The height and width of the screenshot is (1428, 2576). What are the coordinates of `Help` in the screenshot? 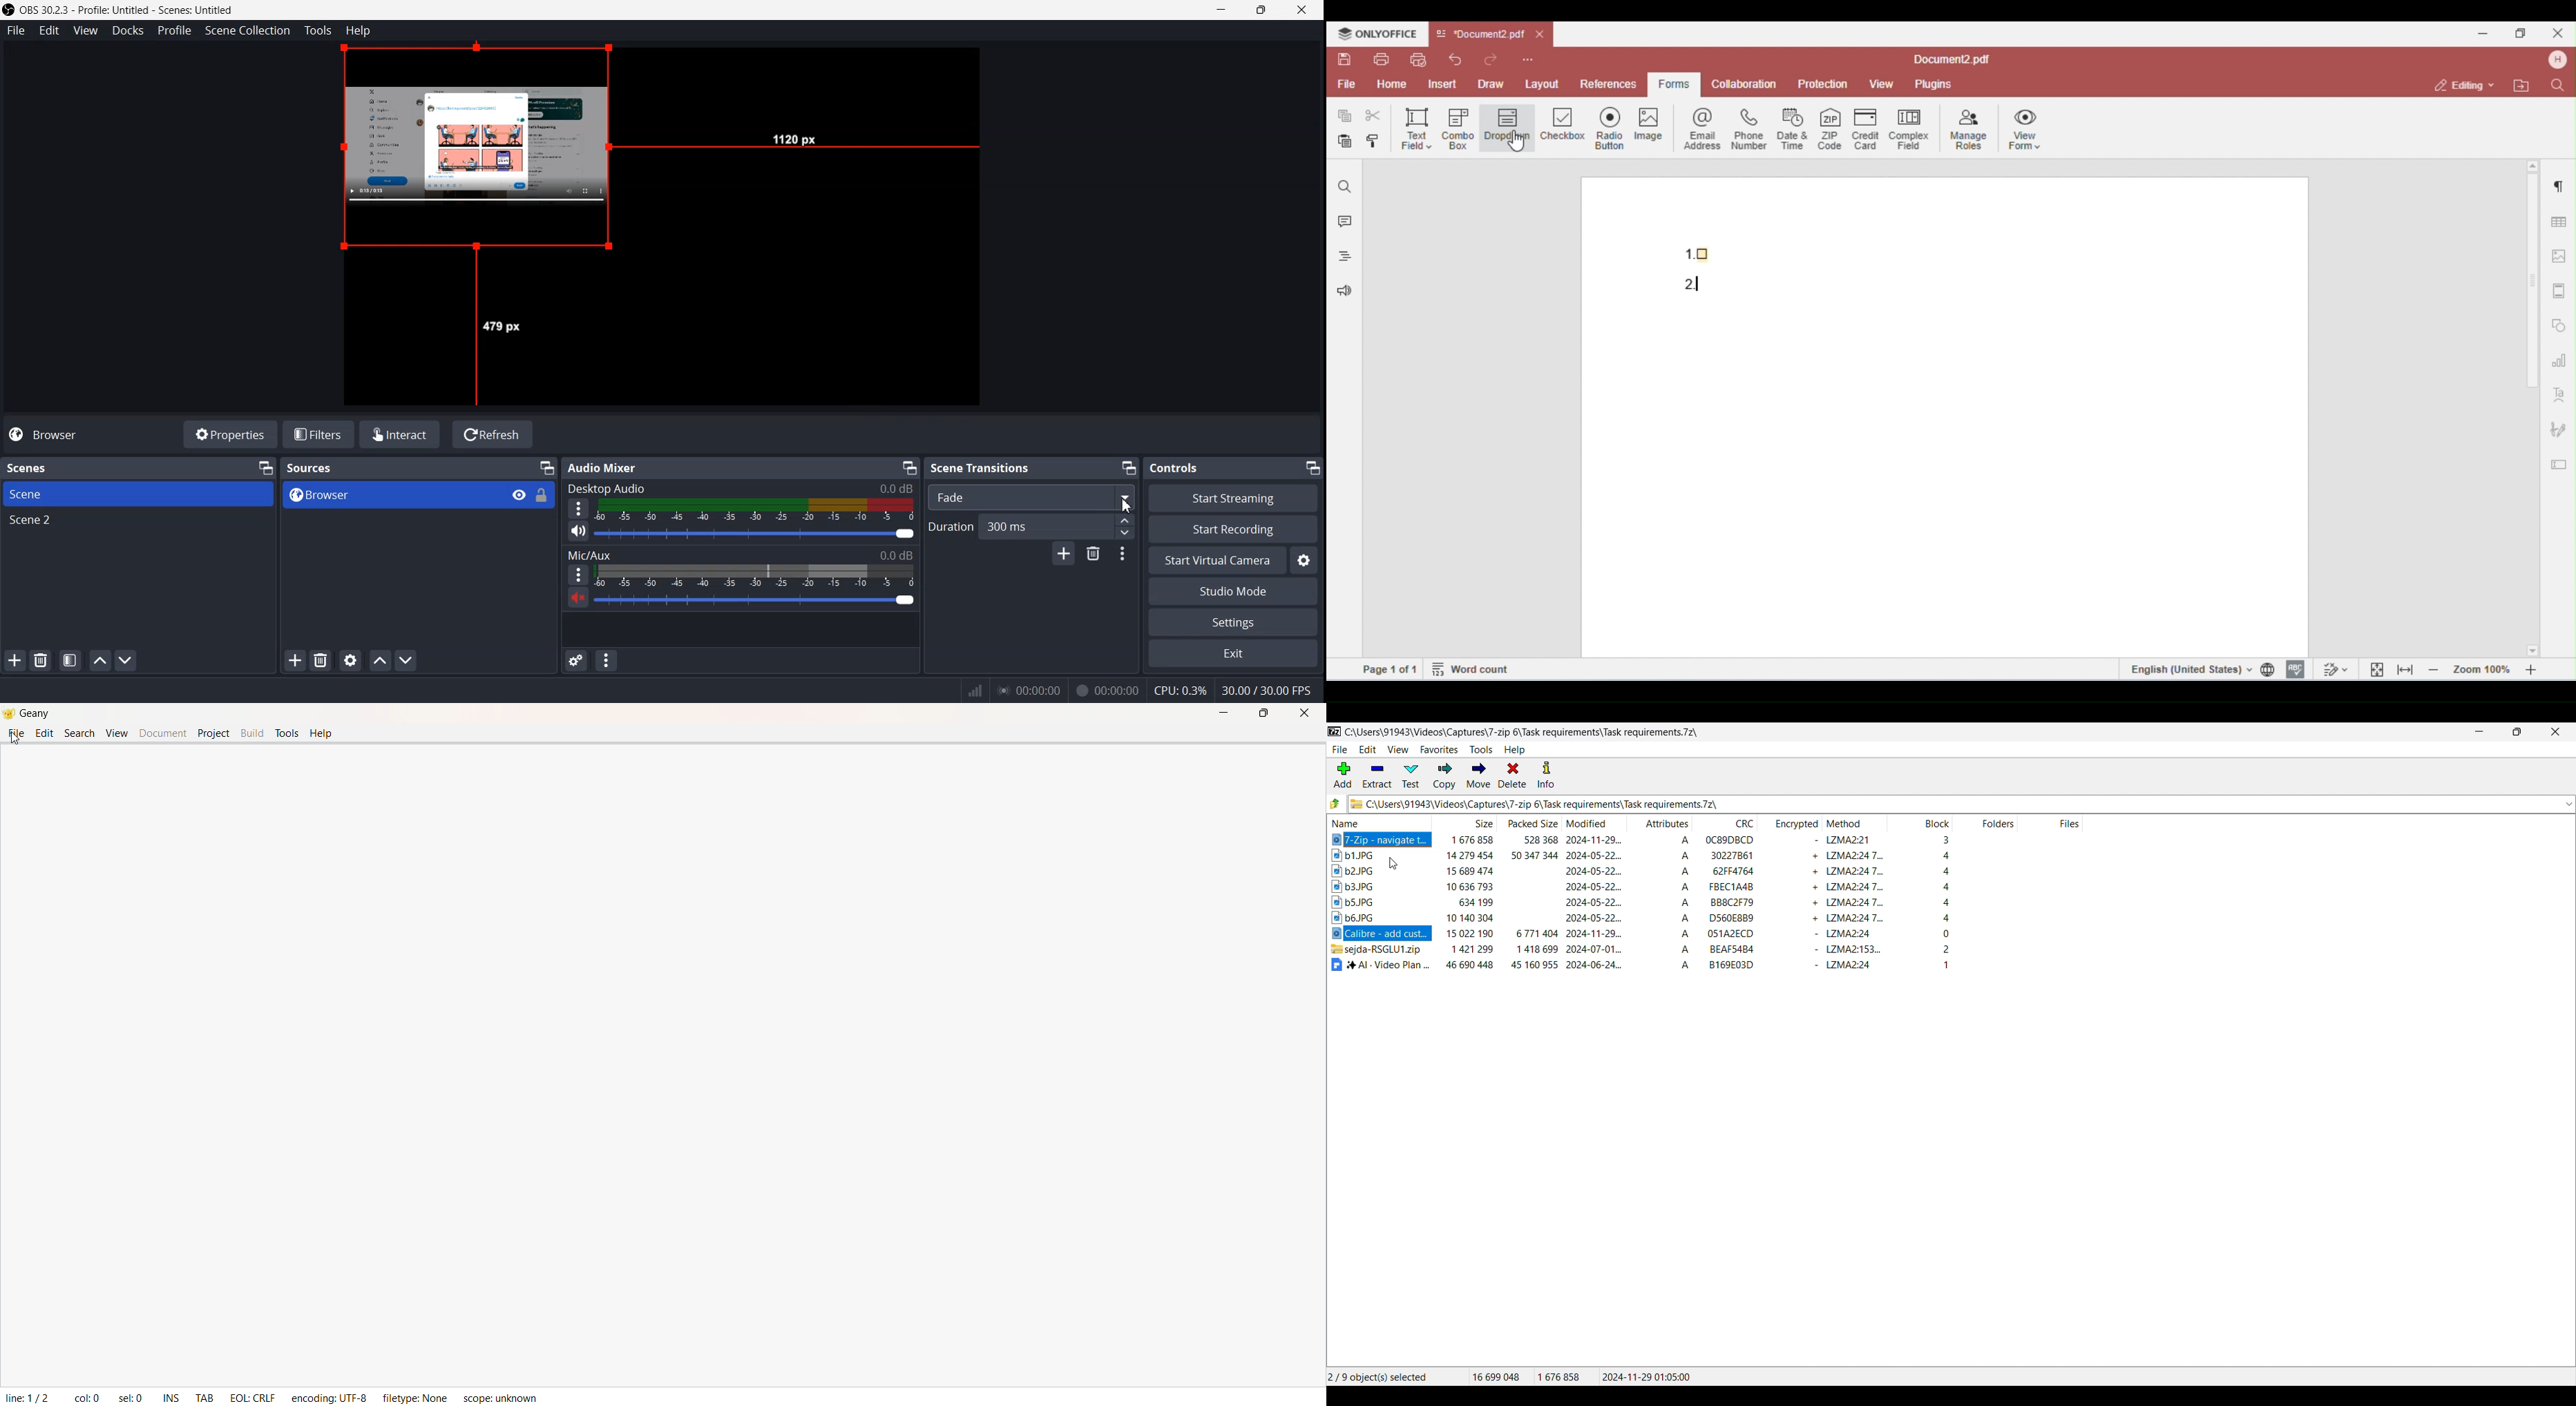 It's located at (358, 30).